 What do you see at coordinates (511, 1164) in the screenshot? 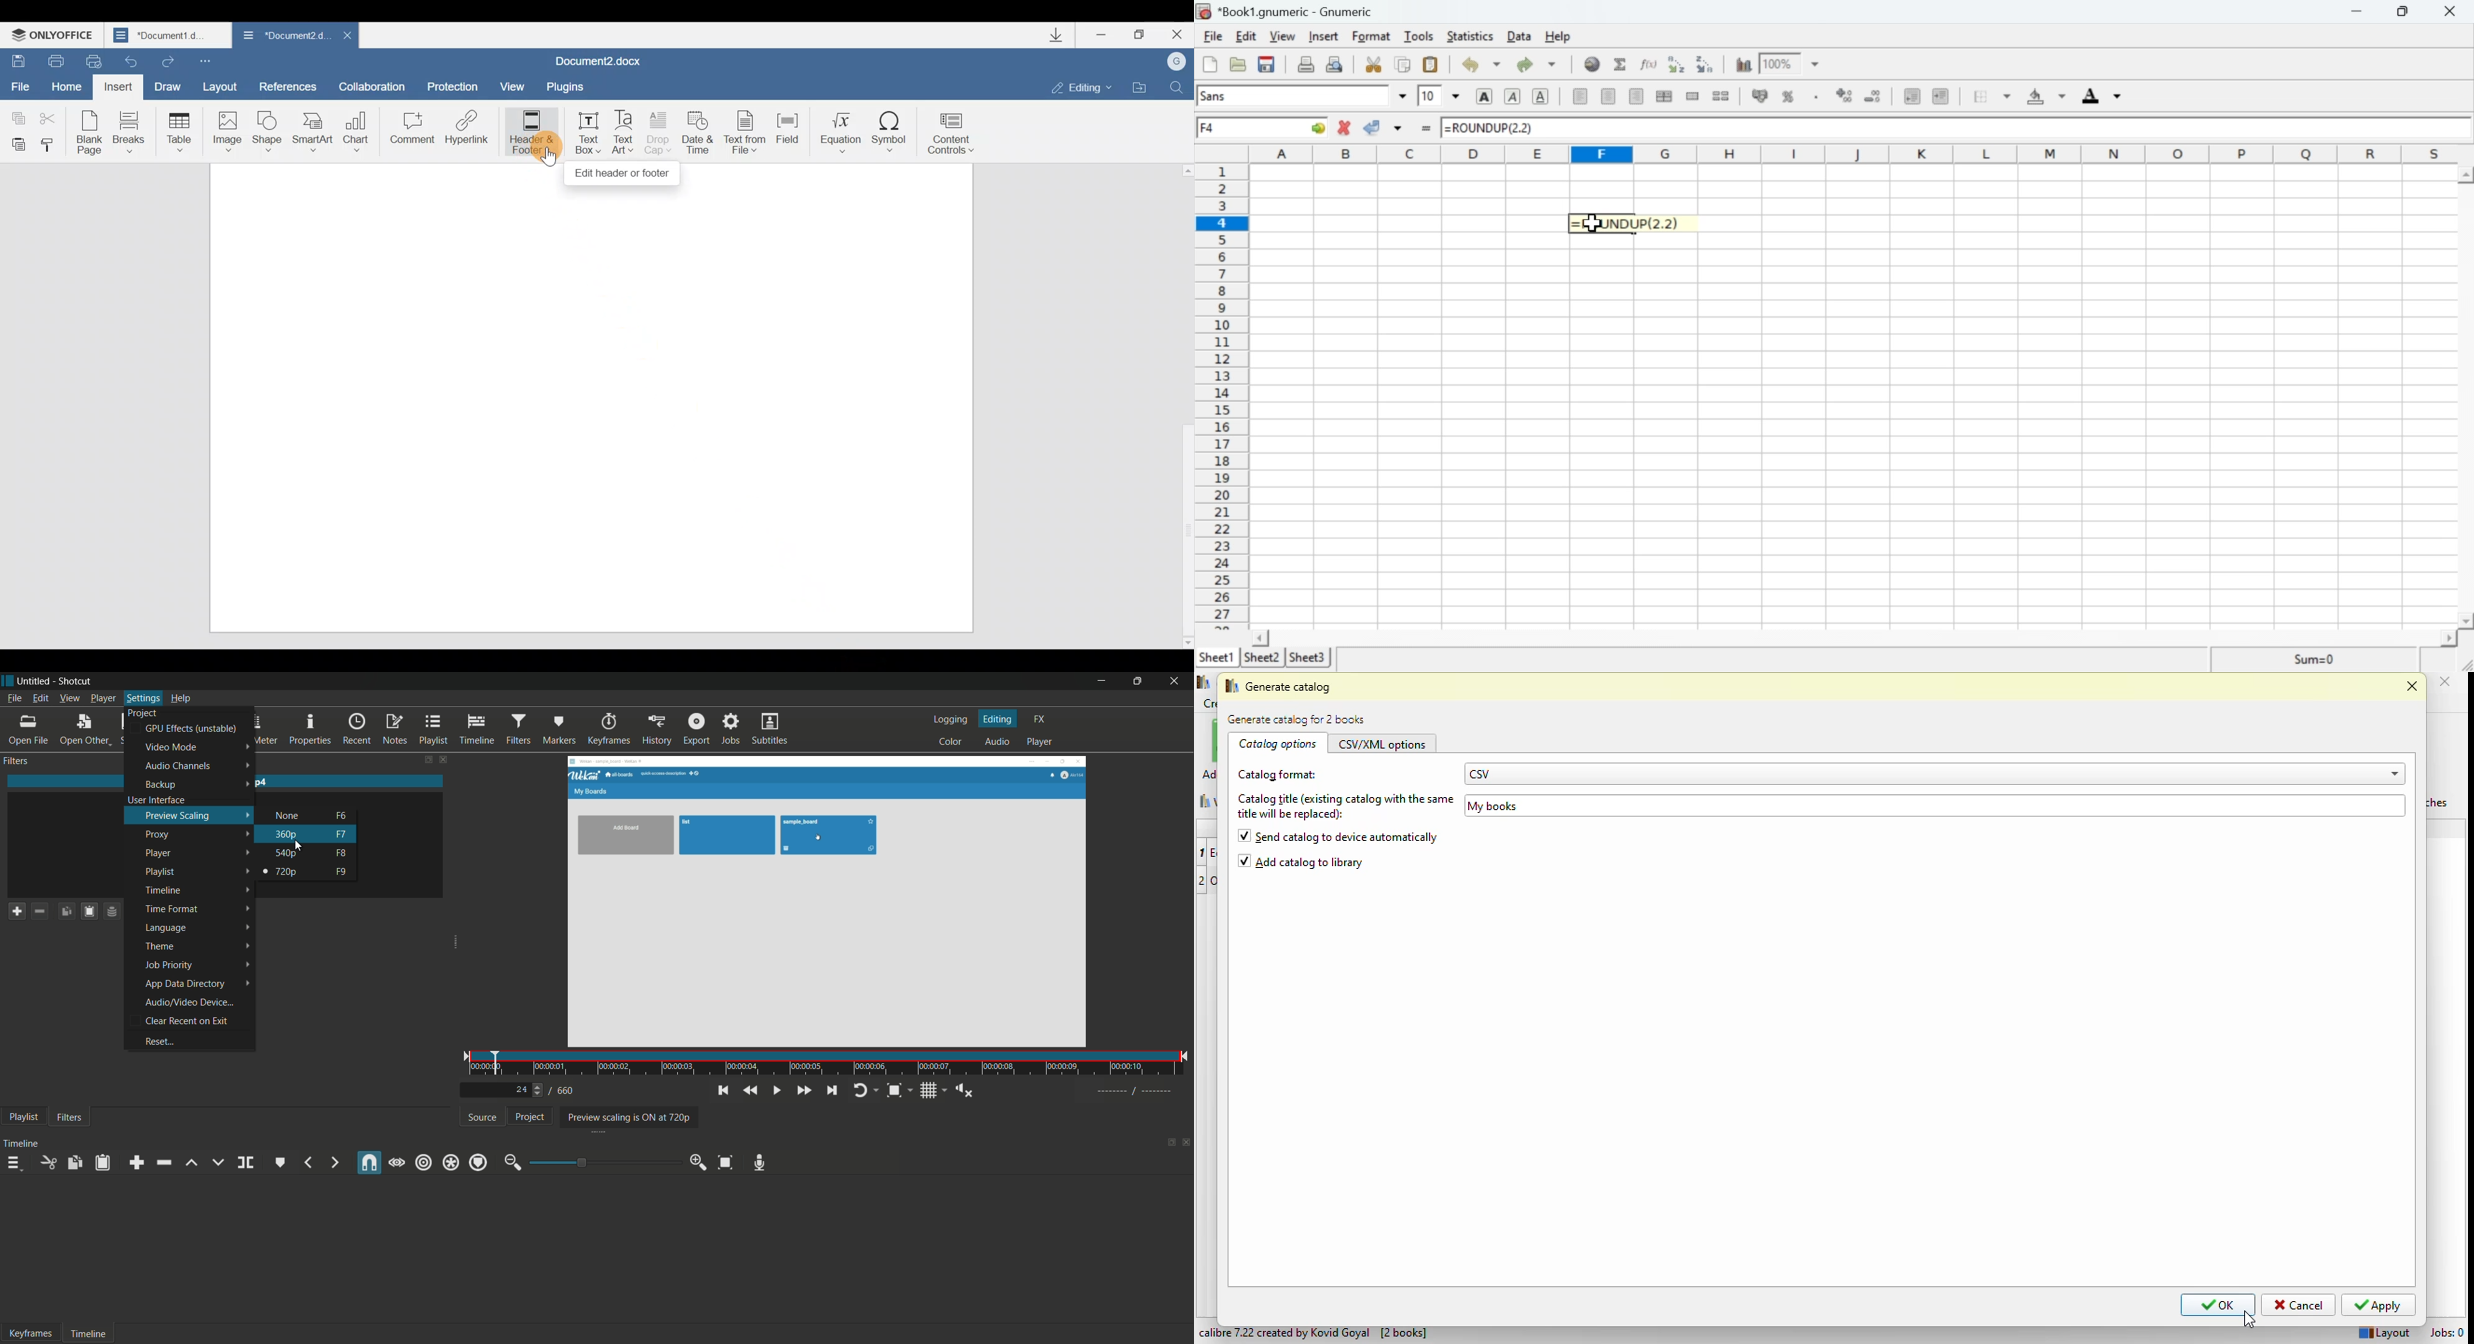
I see `zoom out` at bounding box center [511, 1164].